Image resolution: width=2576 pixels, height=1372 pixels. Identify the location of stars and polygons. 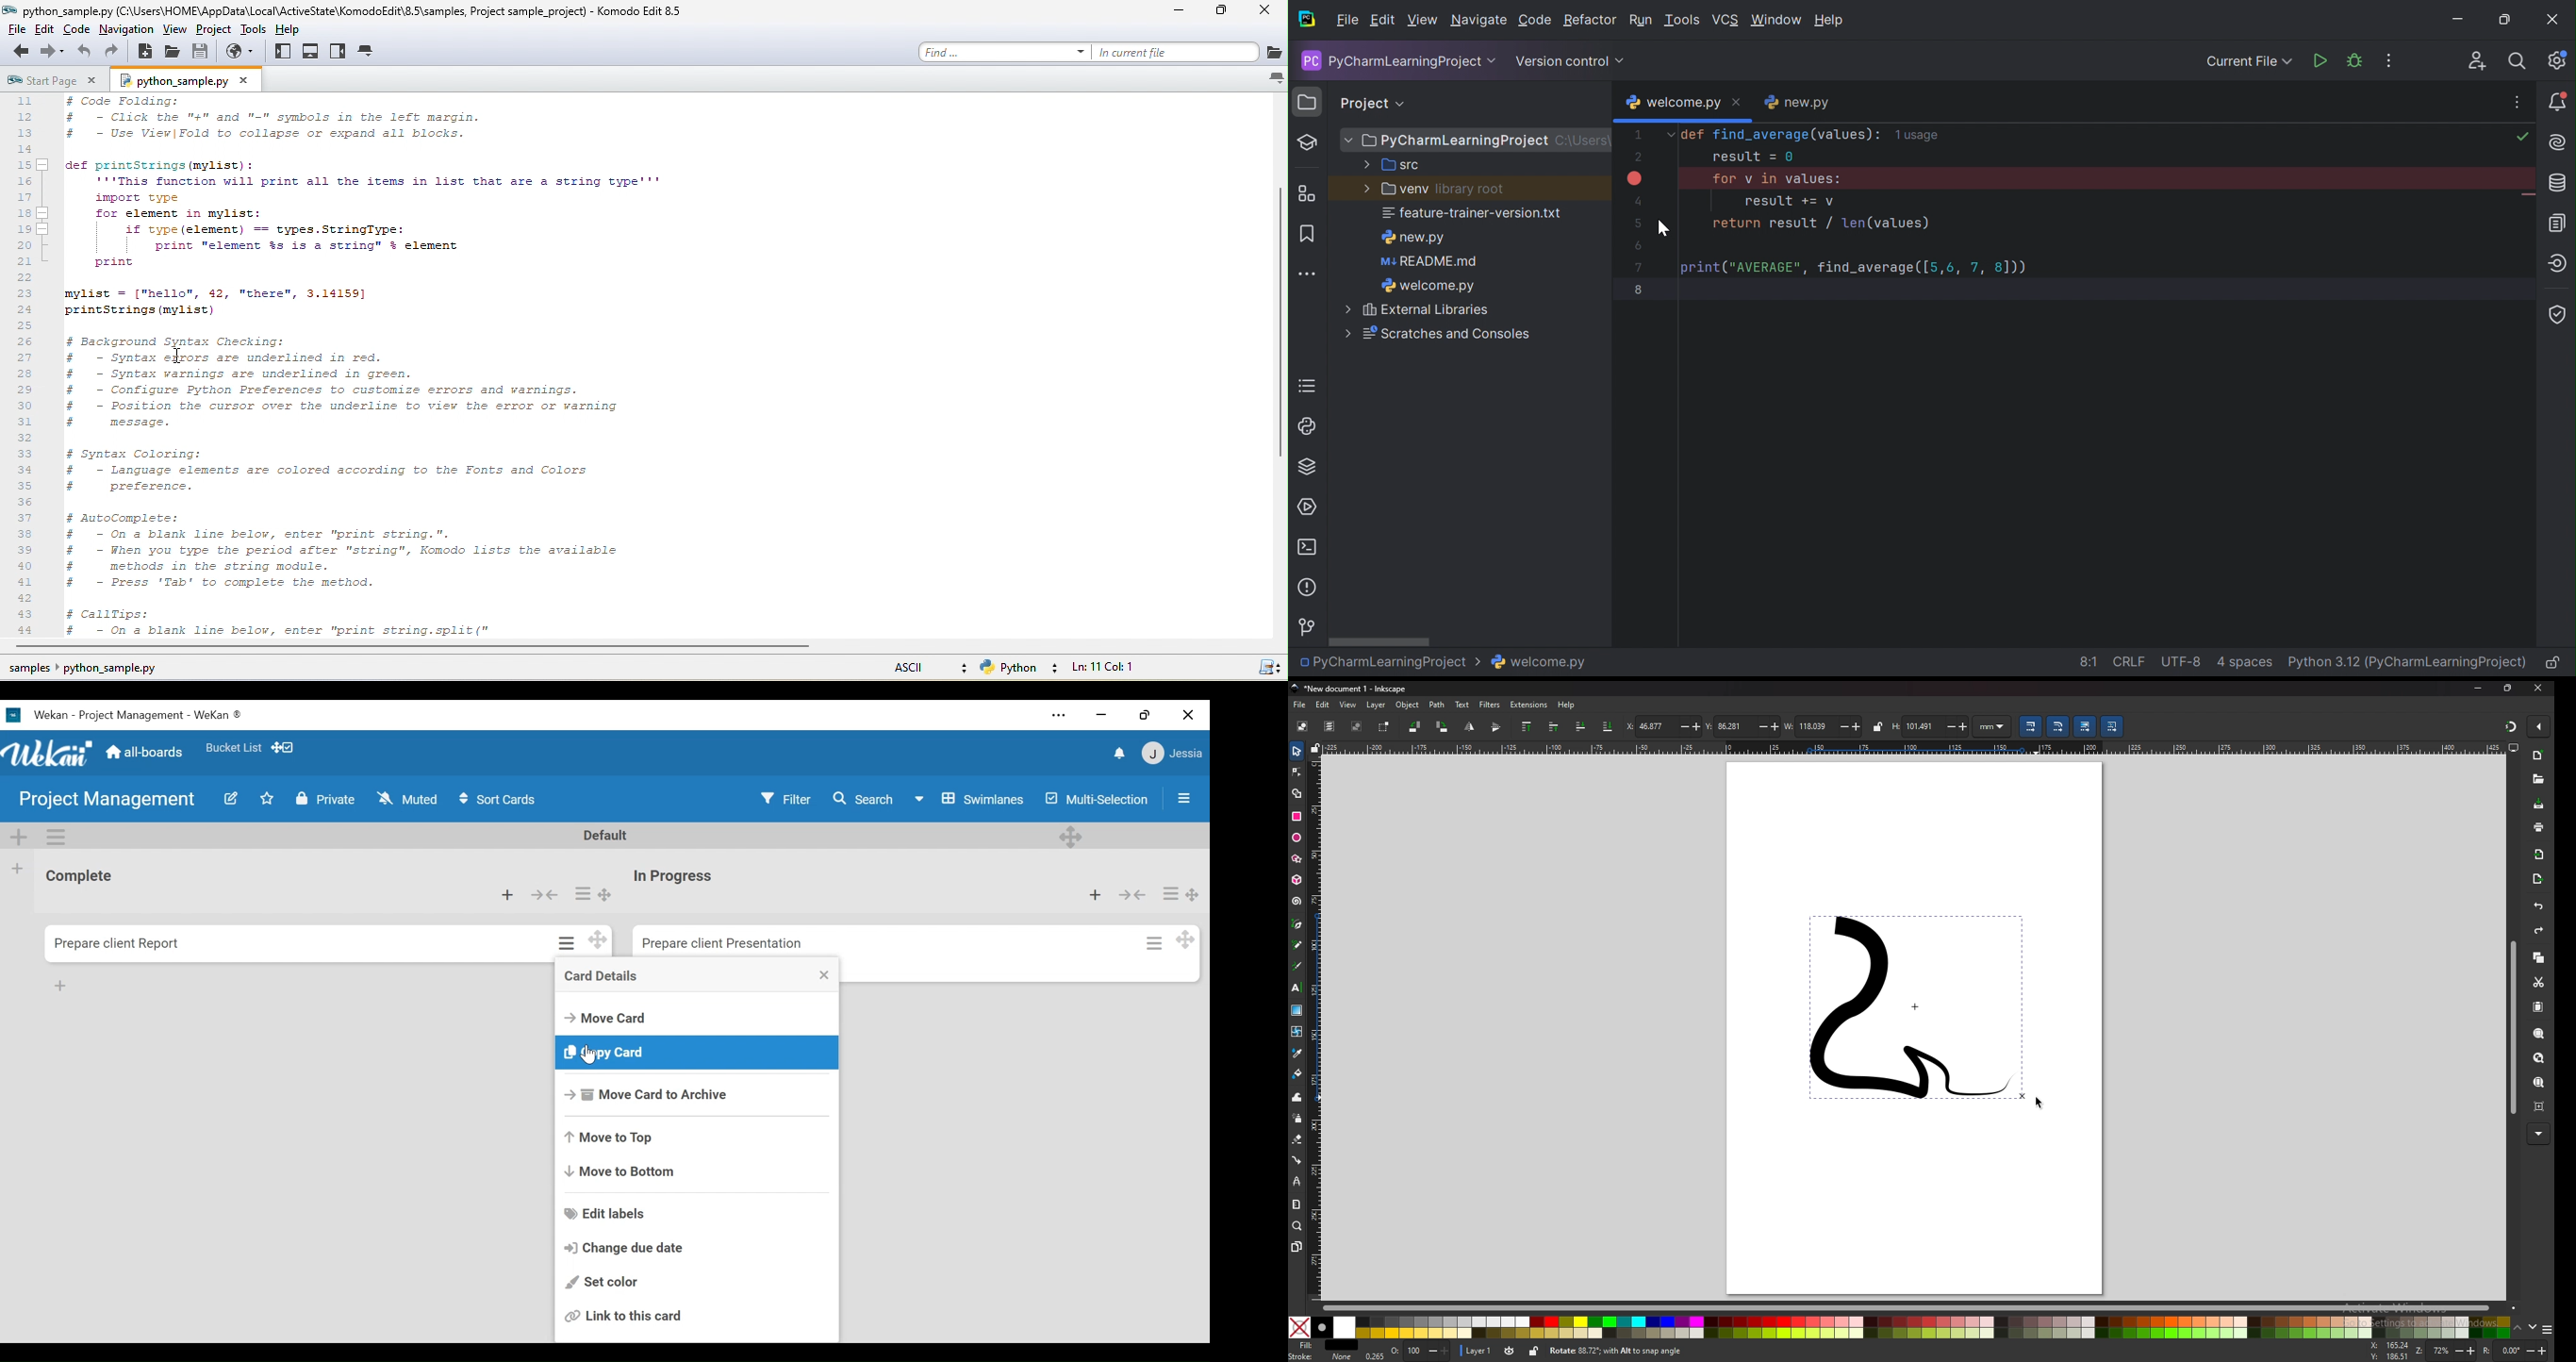
(1297, 859).